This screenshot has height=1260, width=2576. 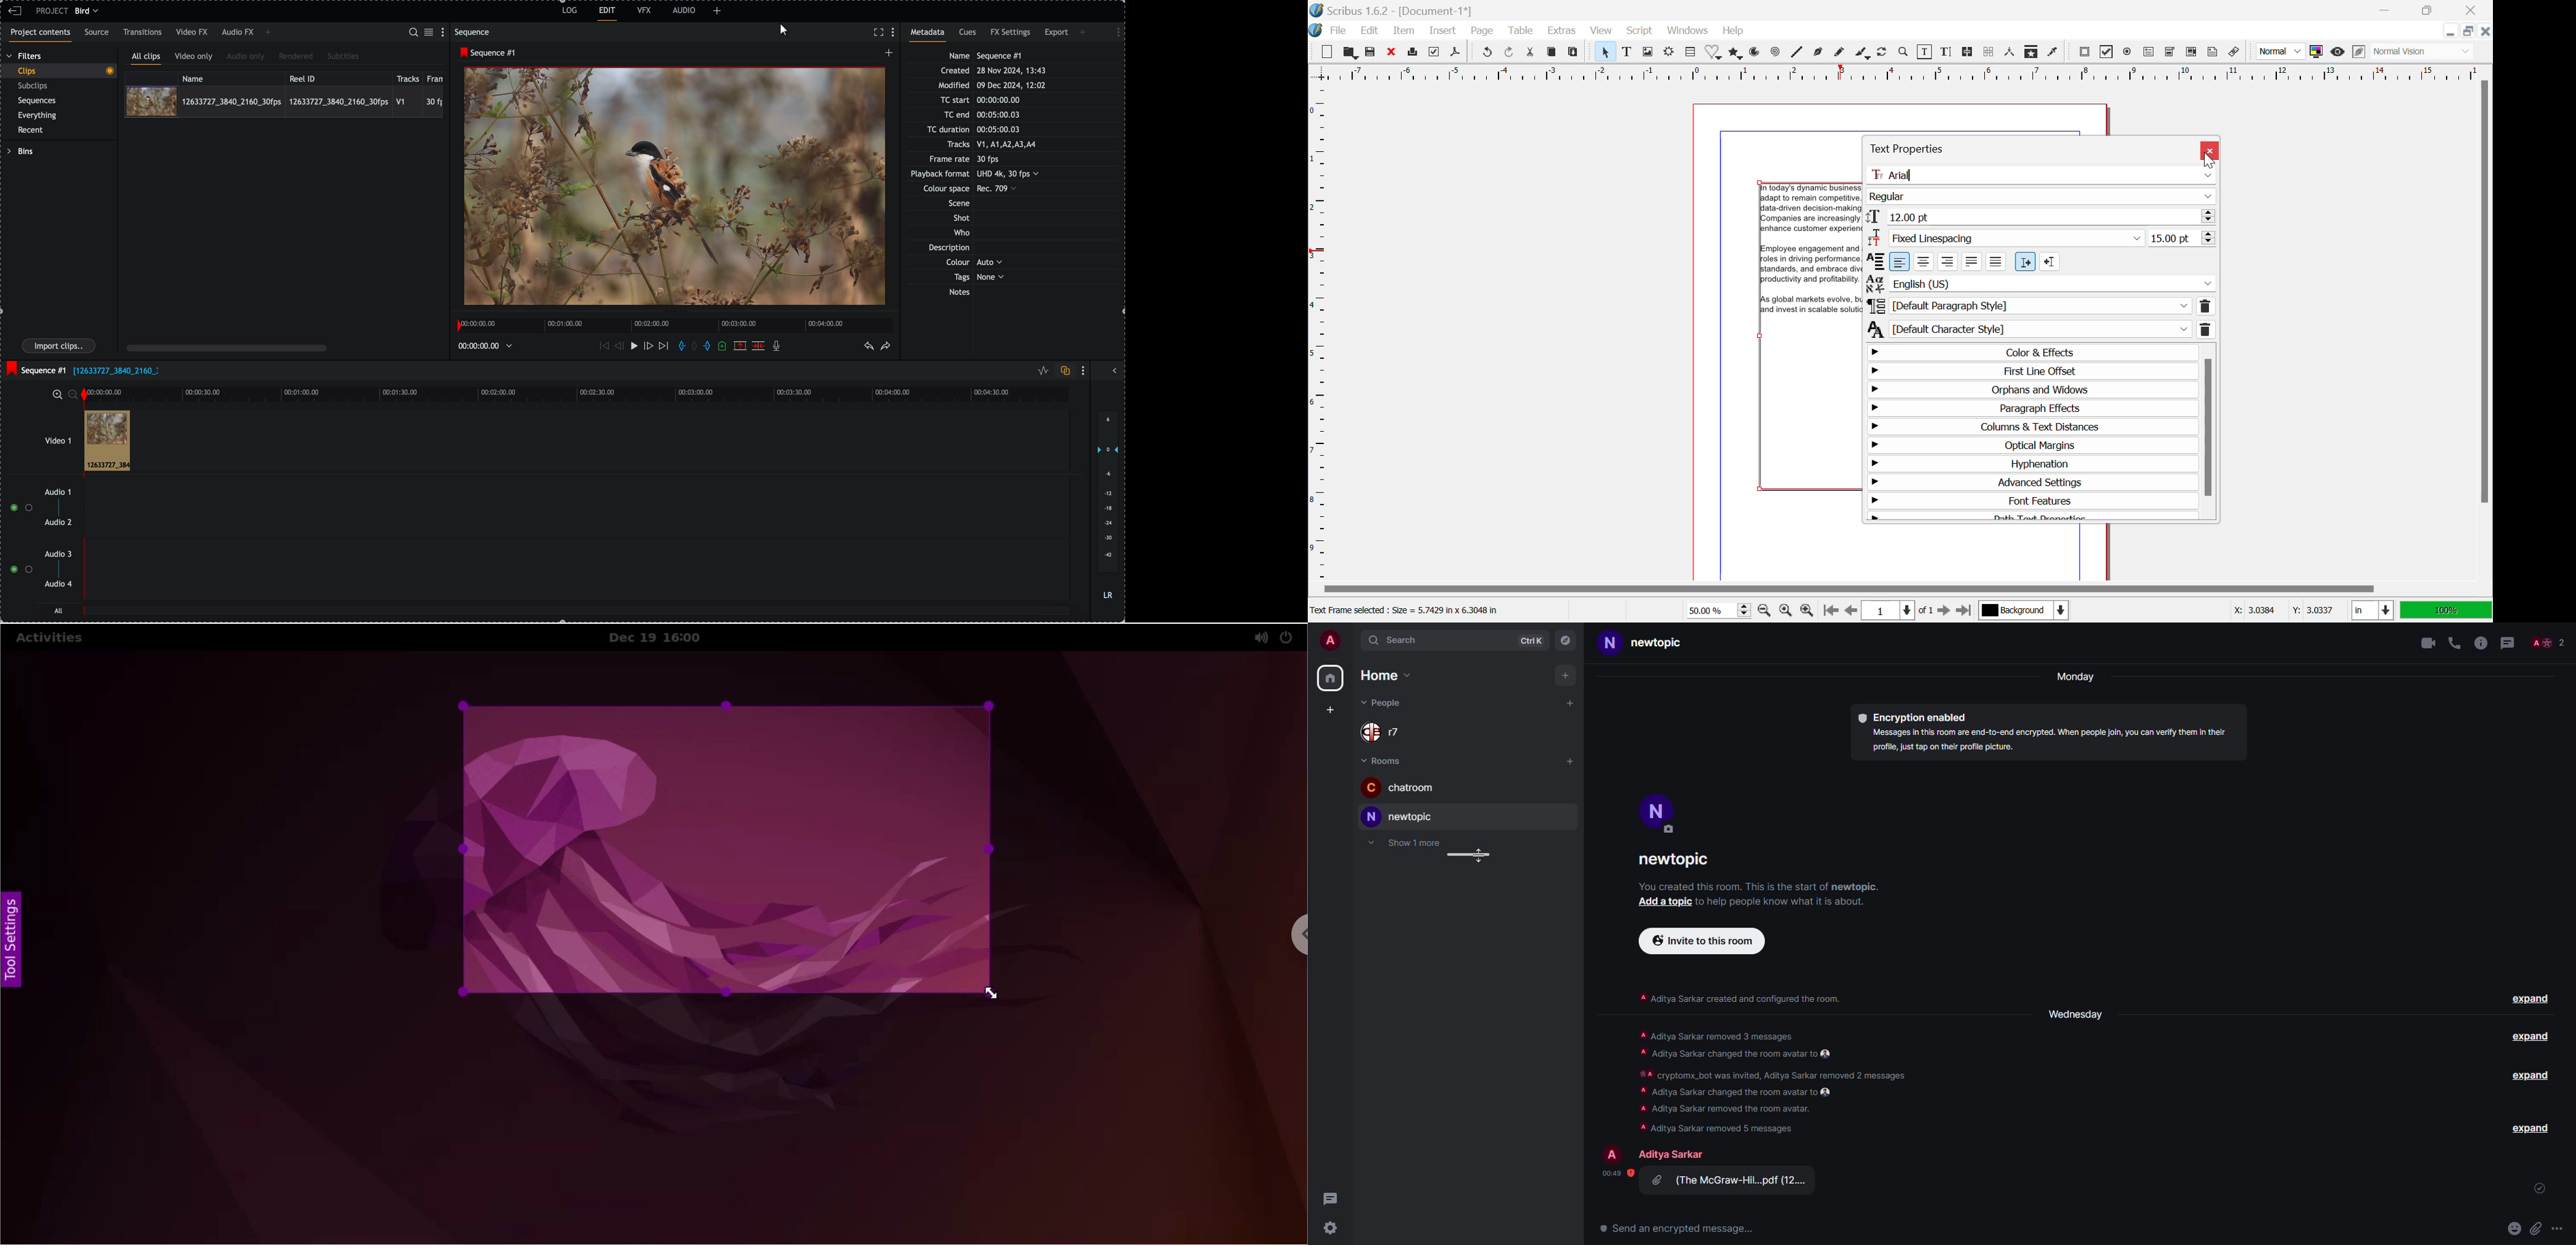 I want to click on Linespacing Value, so click(x=2185, y=238).